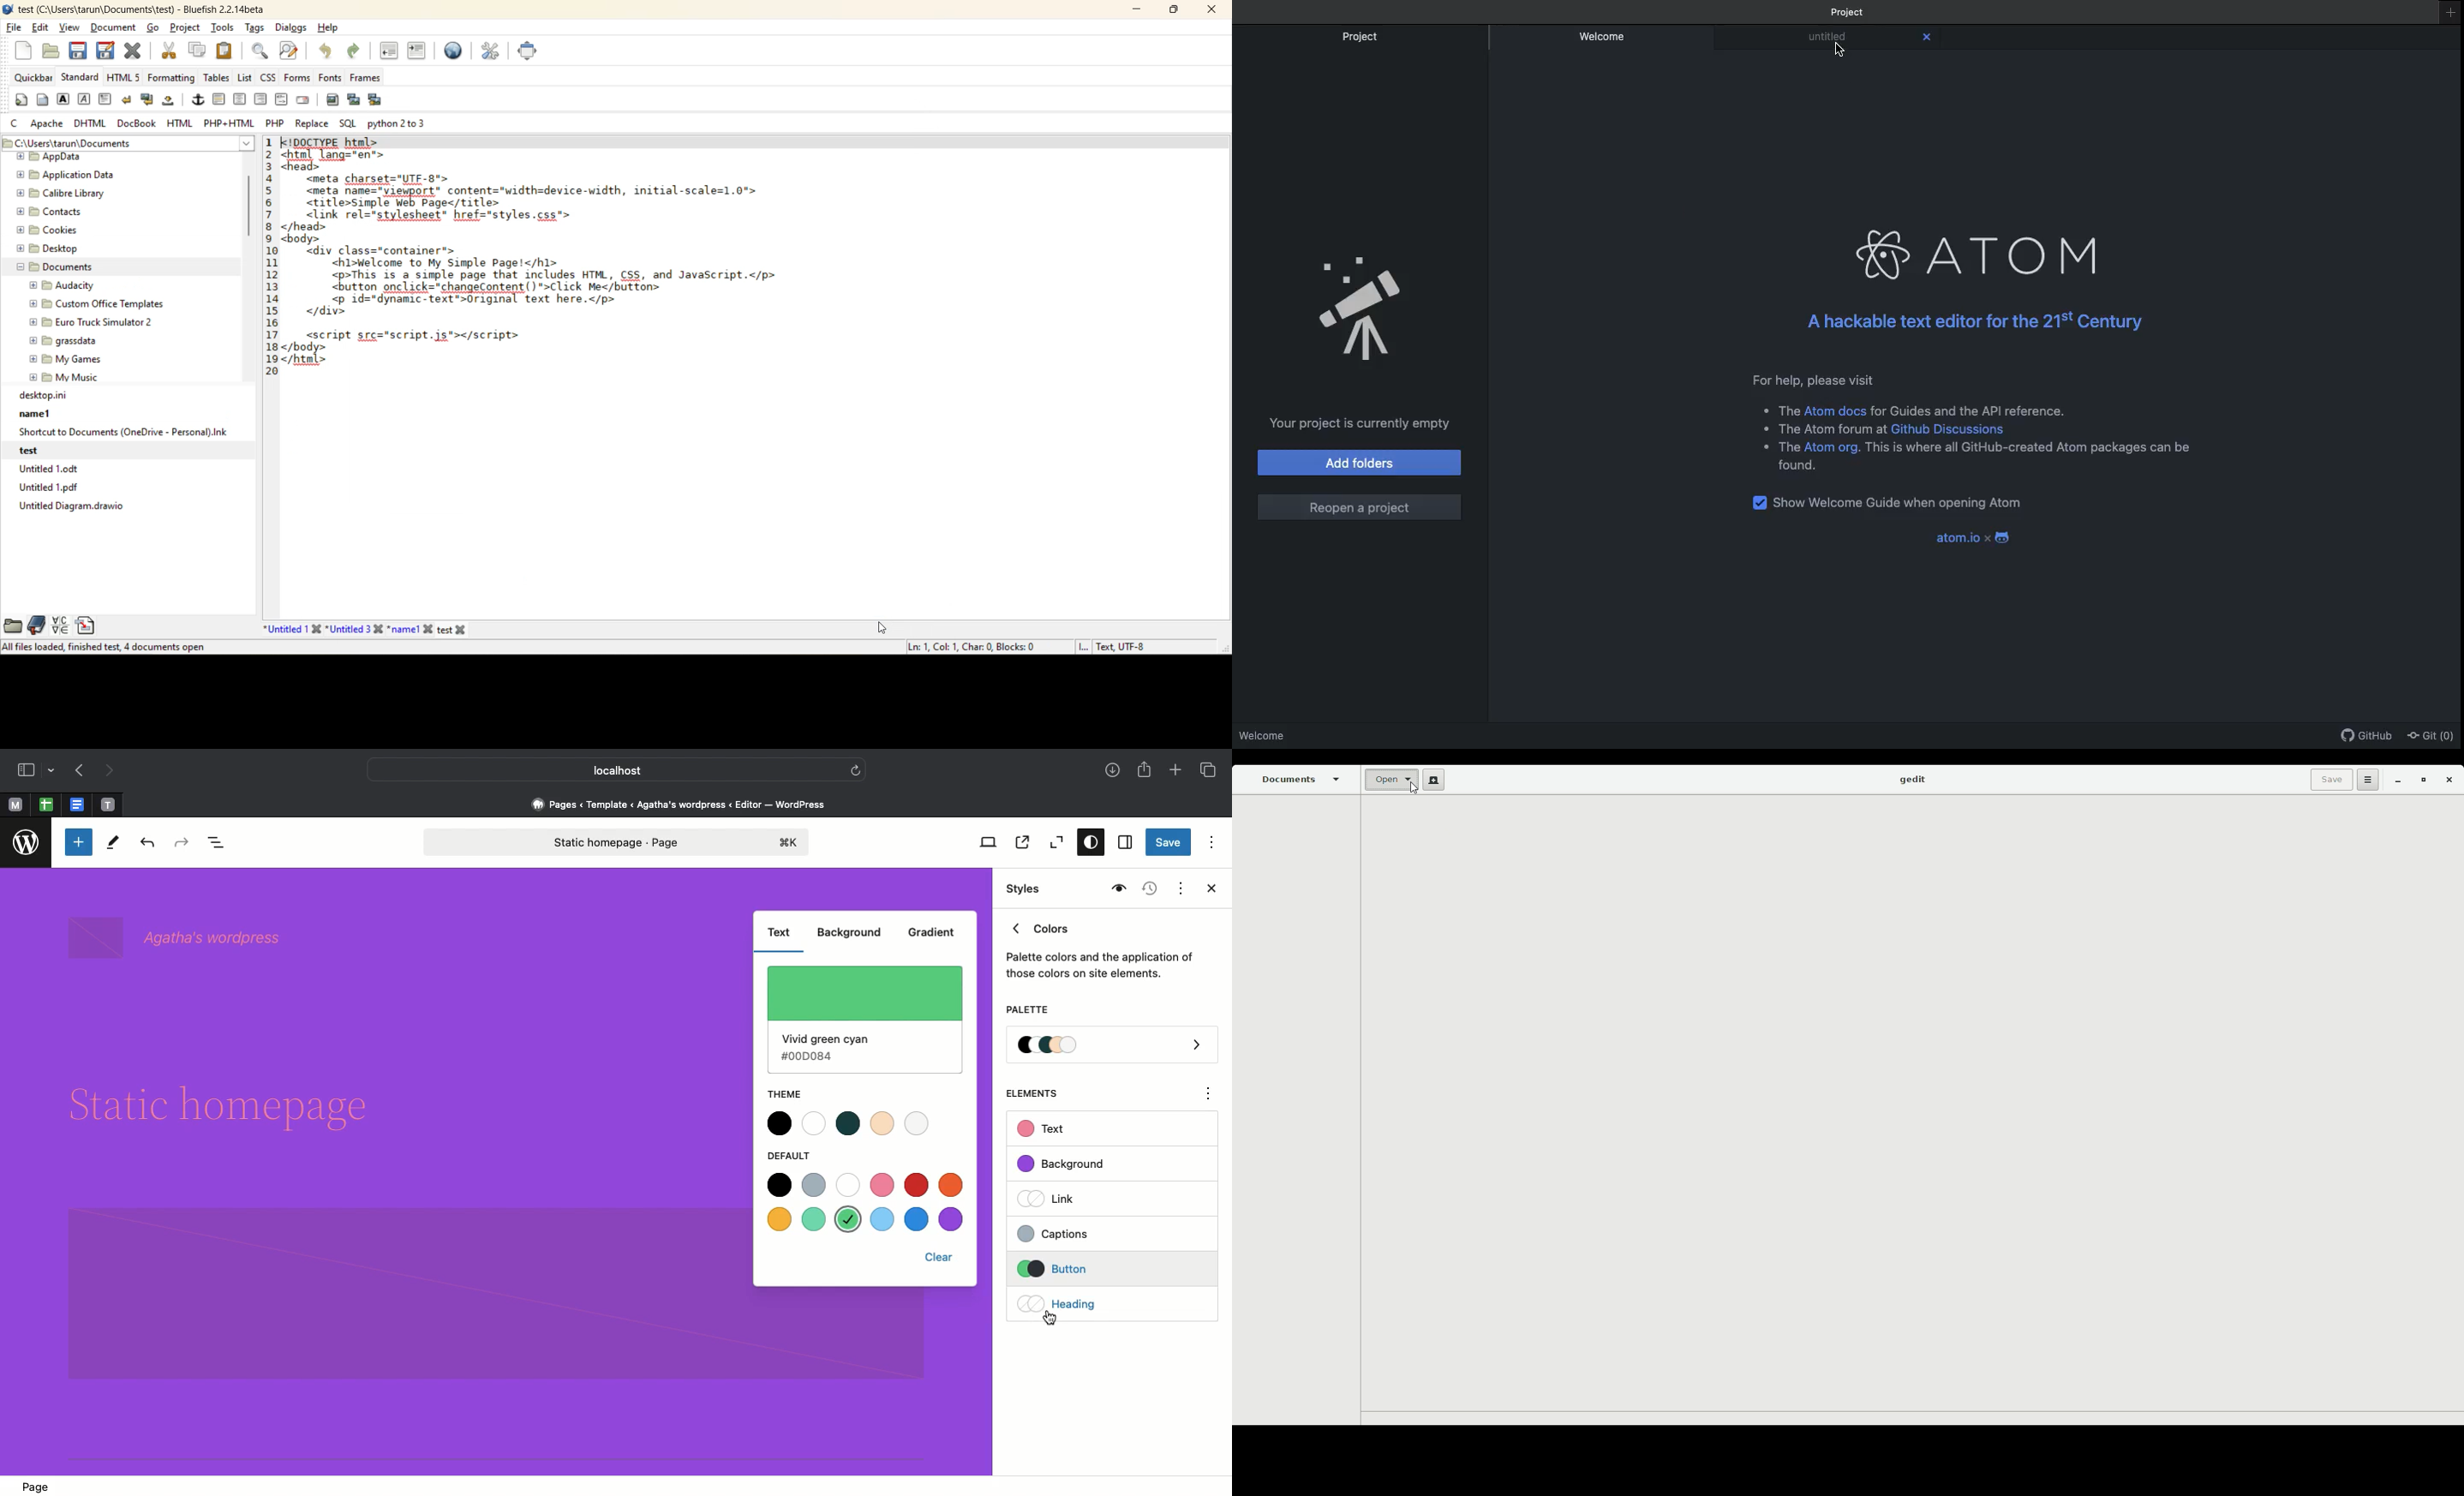 The height and width of the screenshot is (1512, 2464). What do you see at coordinates (373, 100) in the screenshot?
I see `multi thumbnail` at bounding box center [373, 100].